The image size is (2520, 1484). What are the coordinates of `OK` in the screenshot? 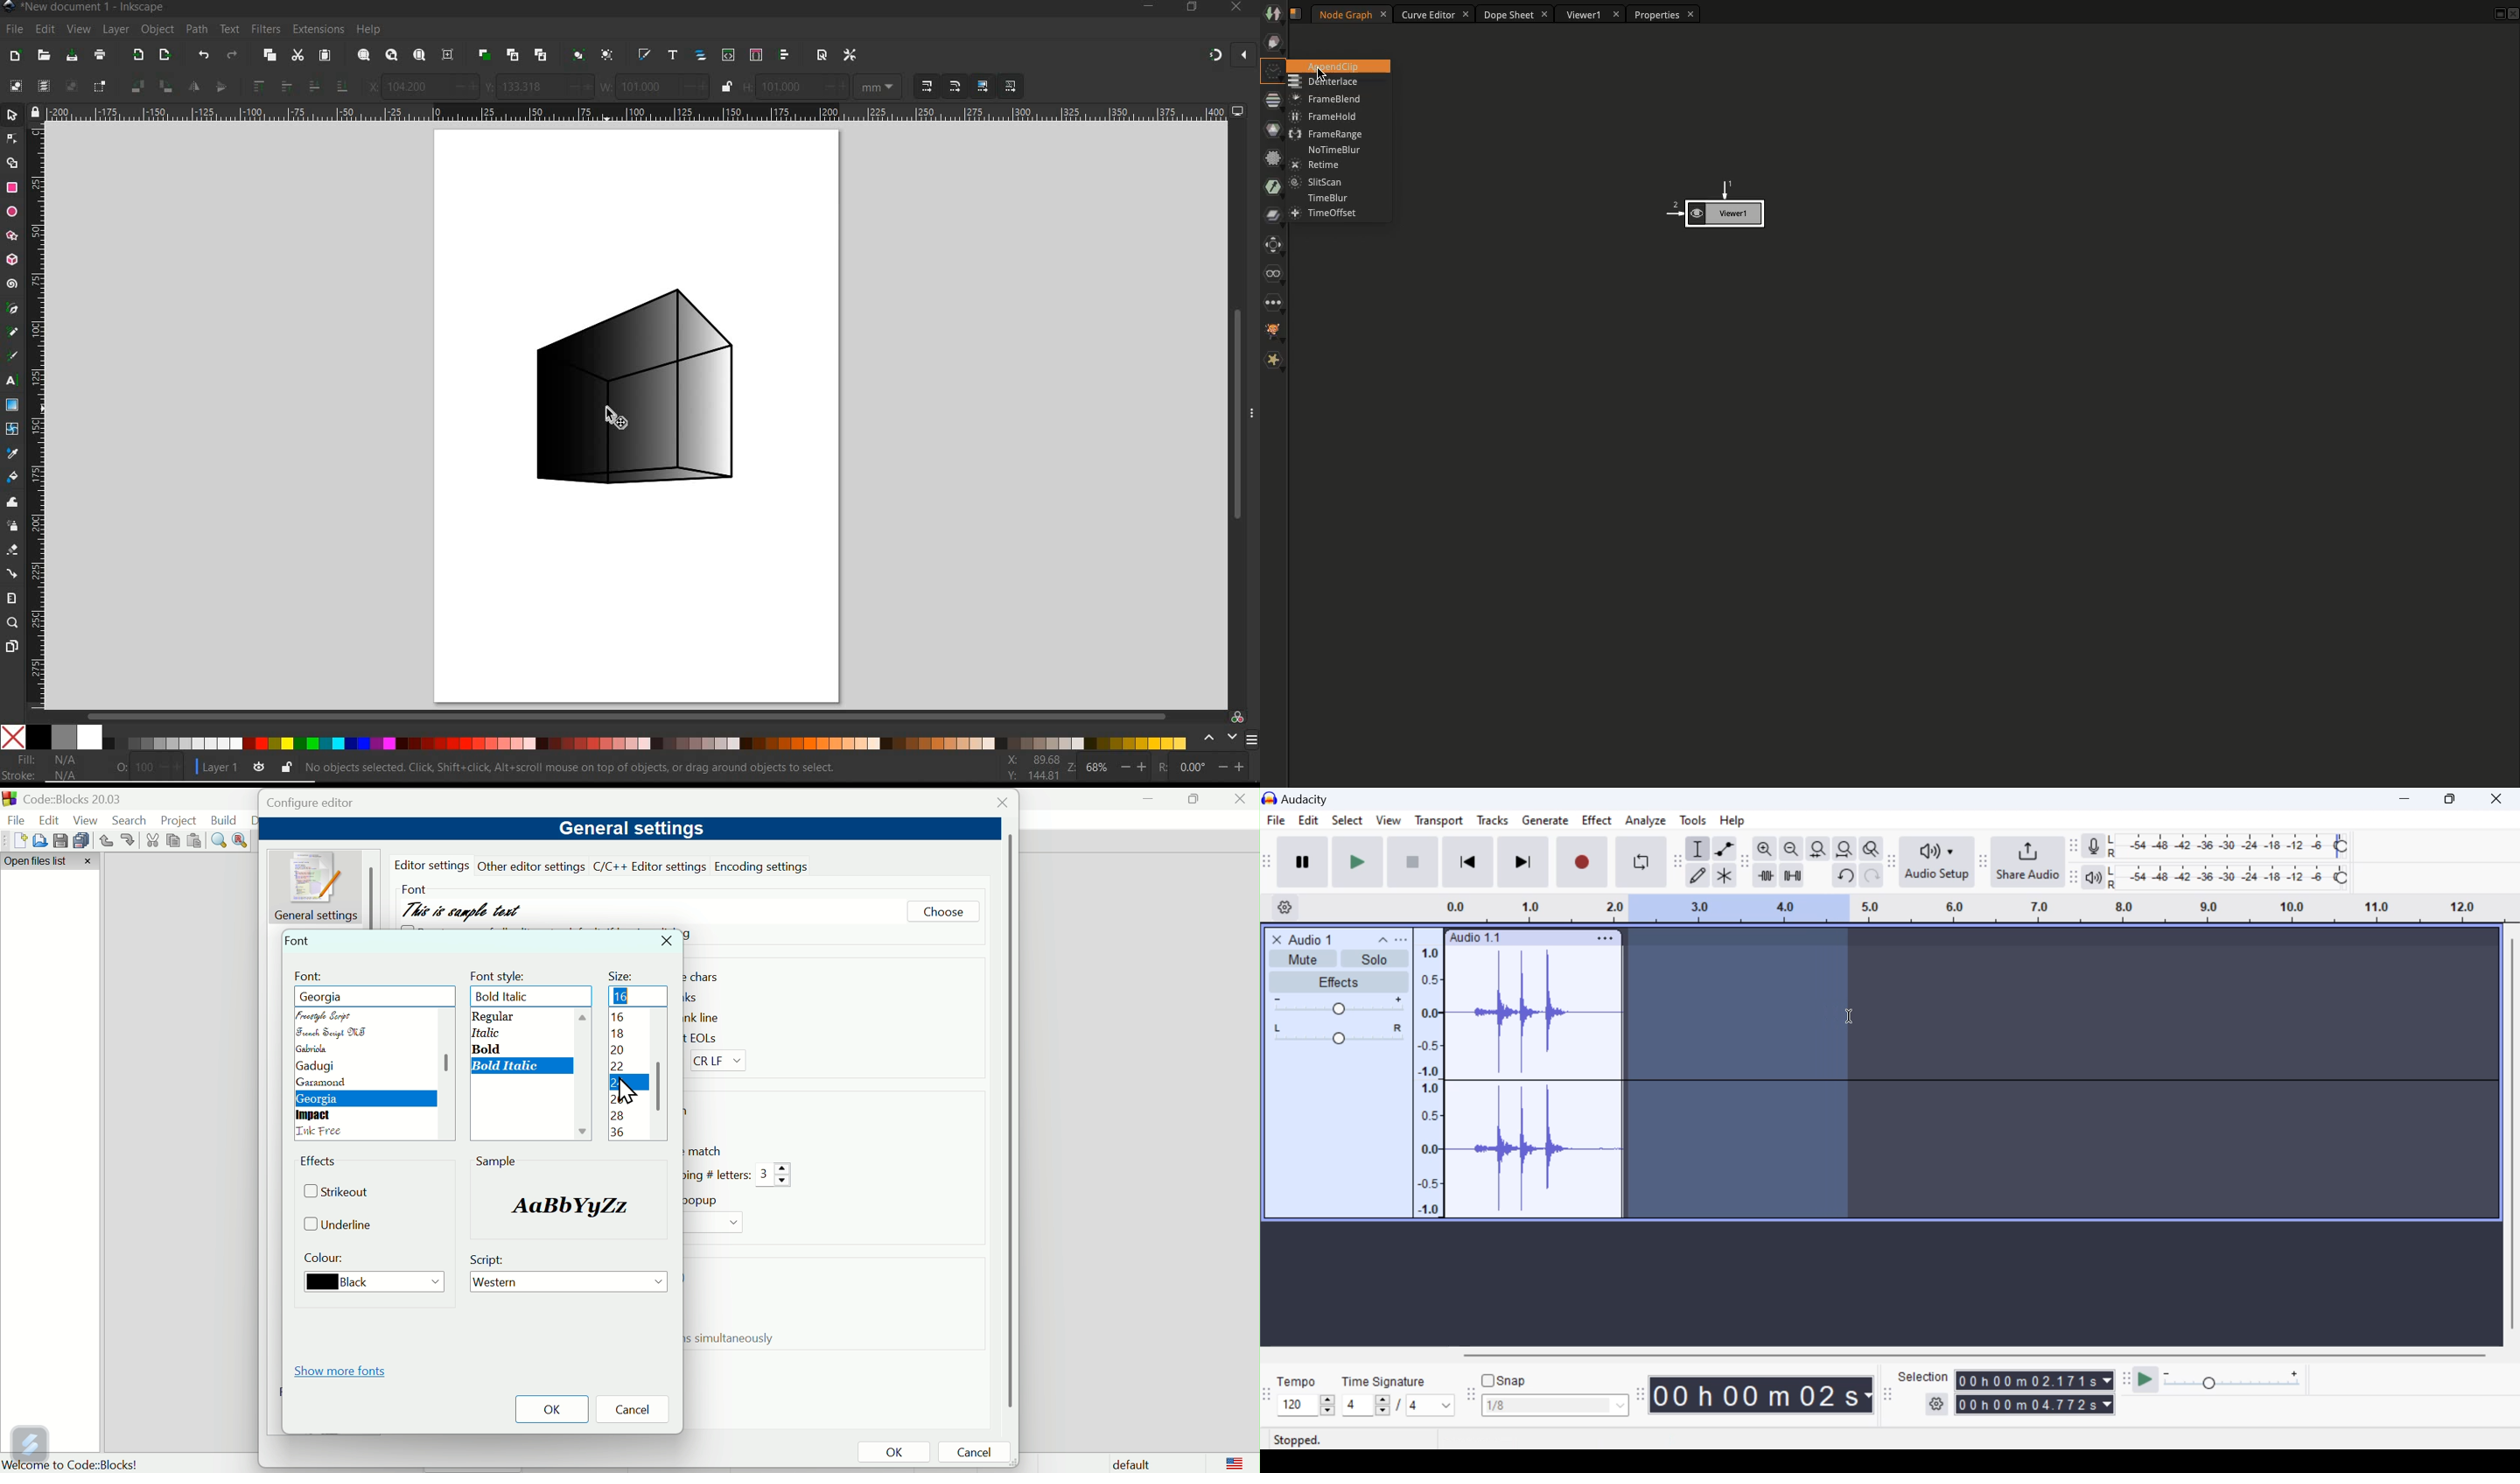 It's located at (893, 1454).